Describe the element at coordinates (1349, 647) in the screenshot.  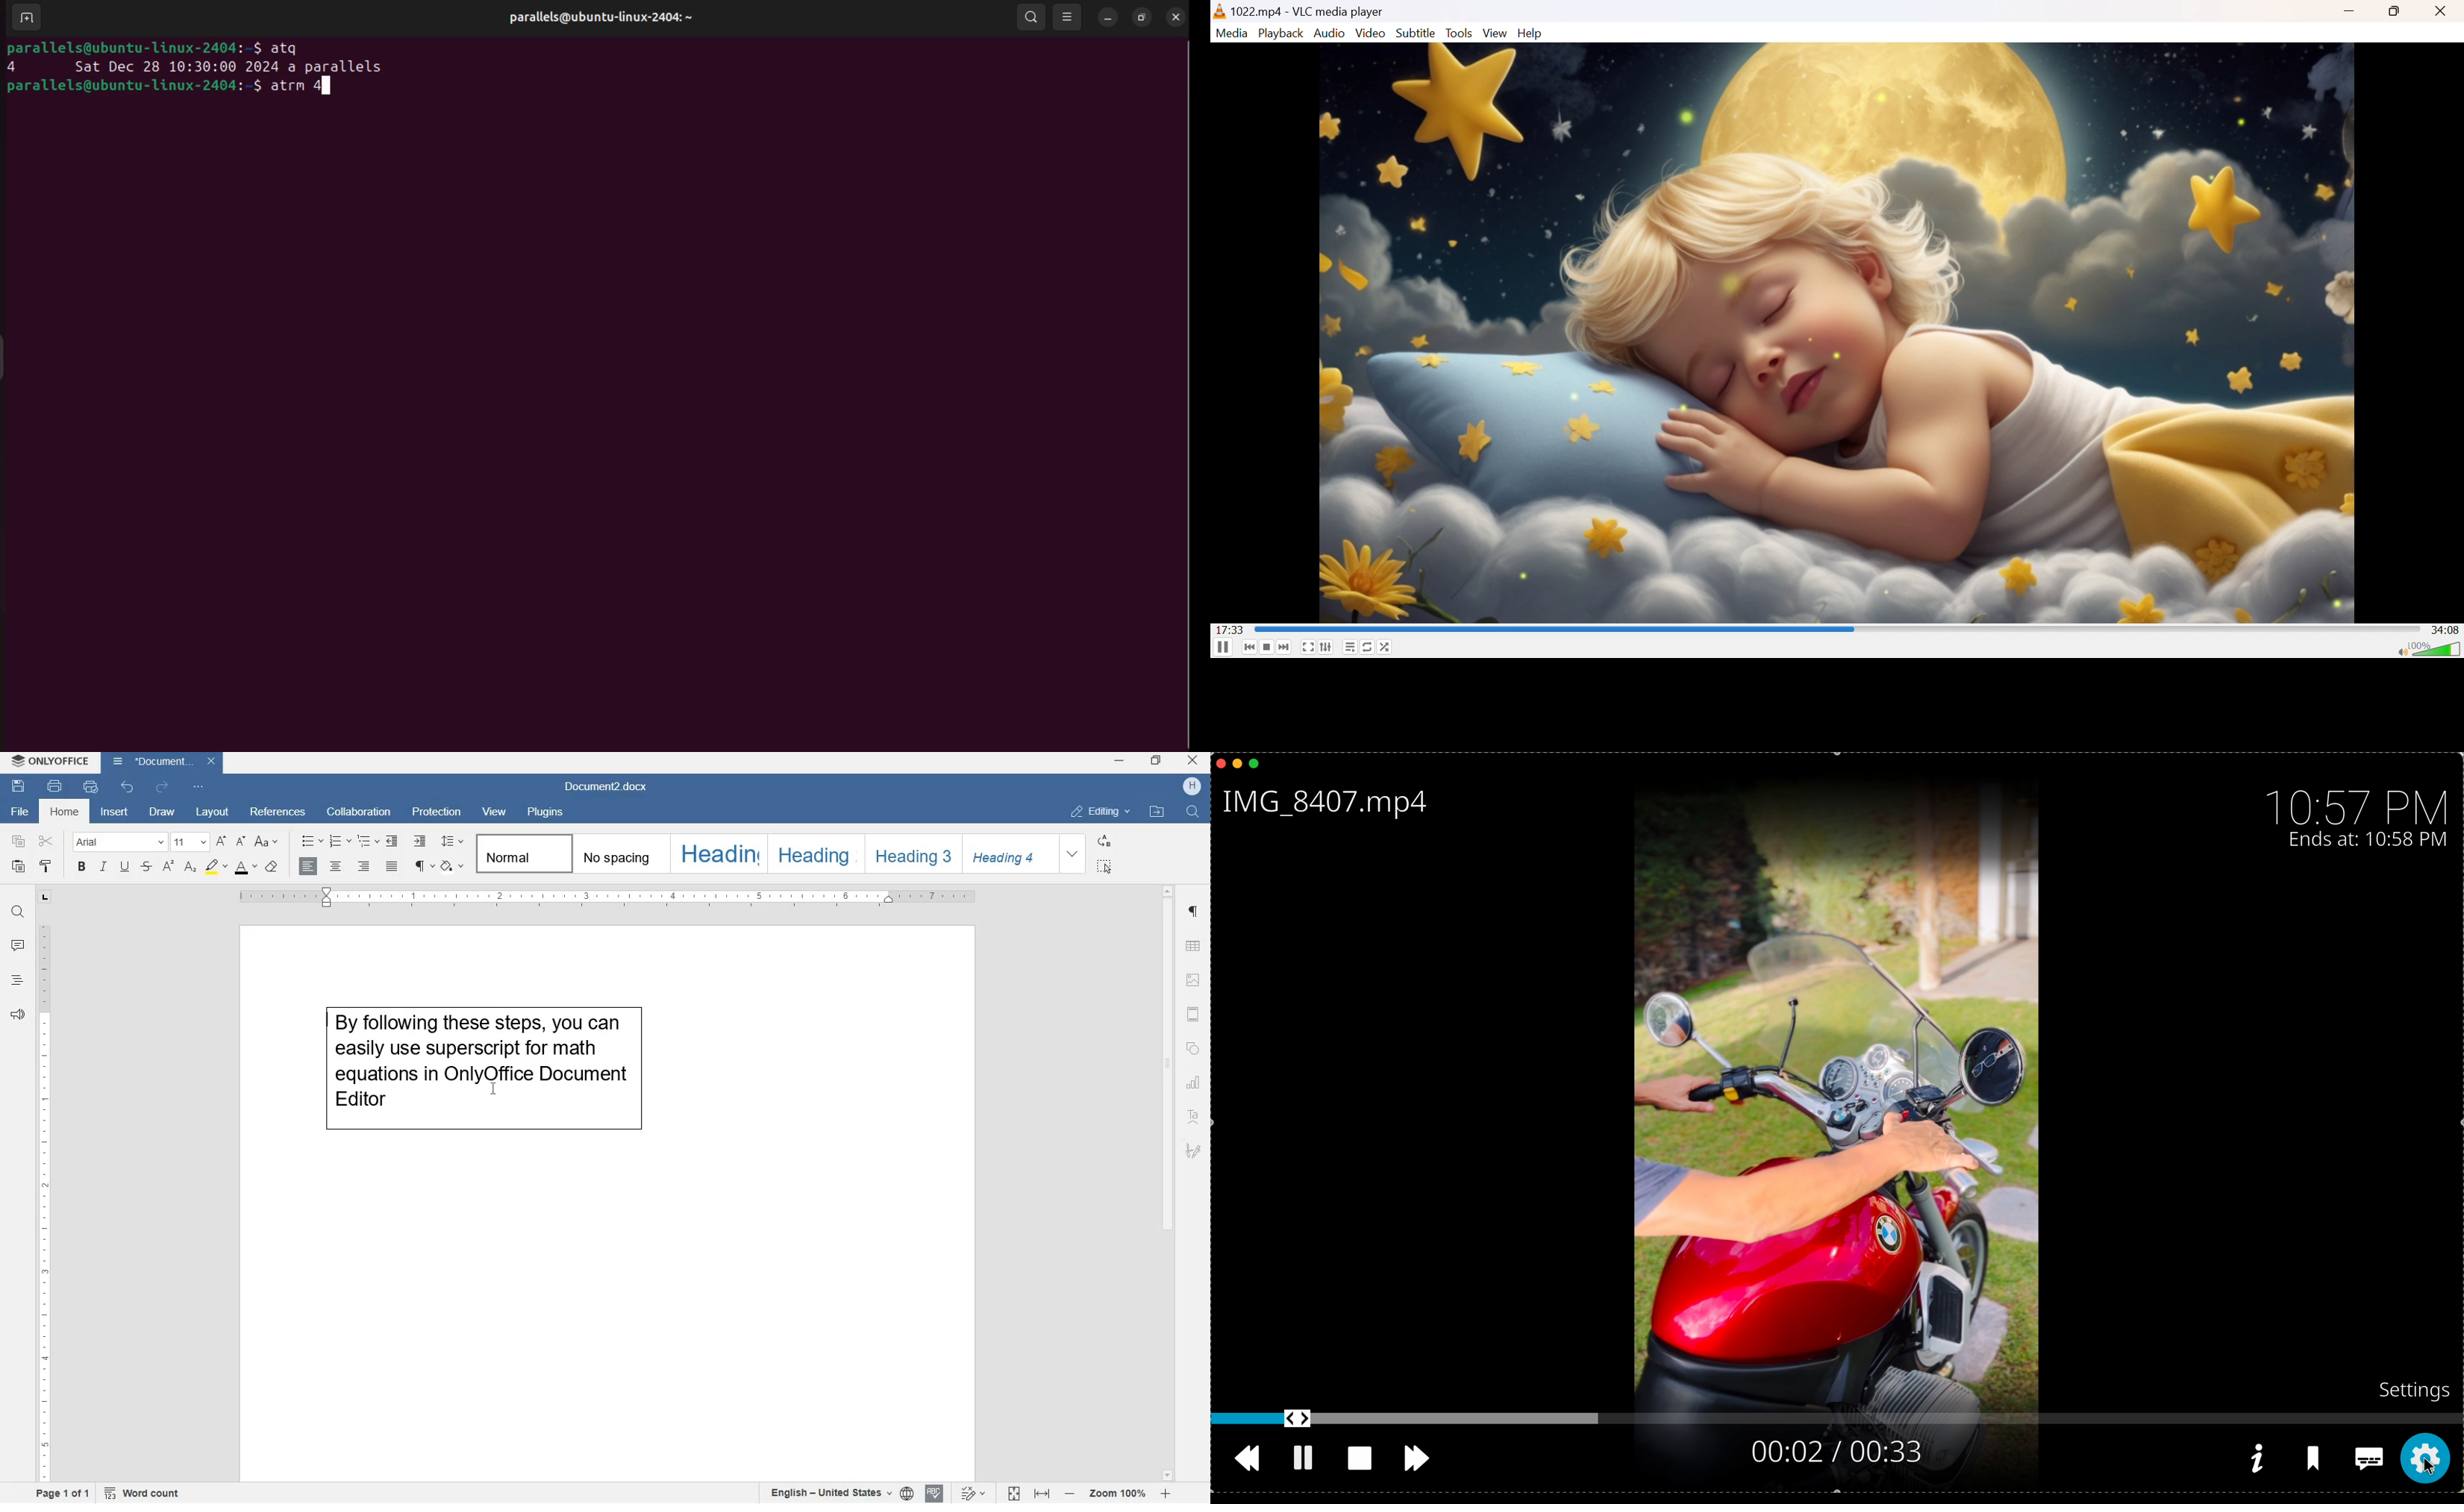
I see `Toggle playlist` at that location.